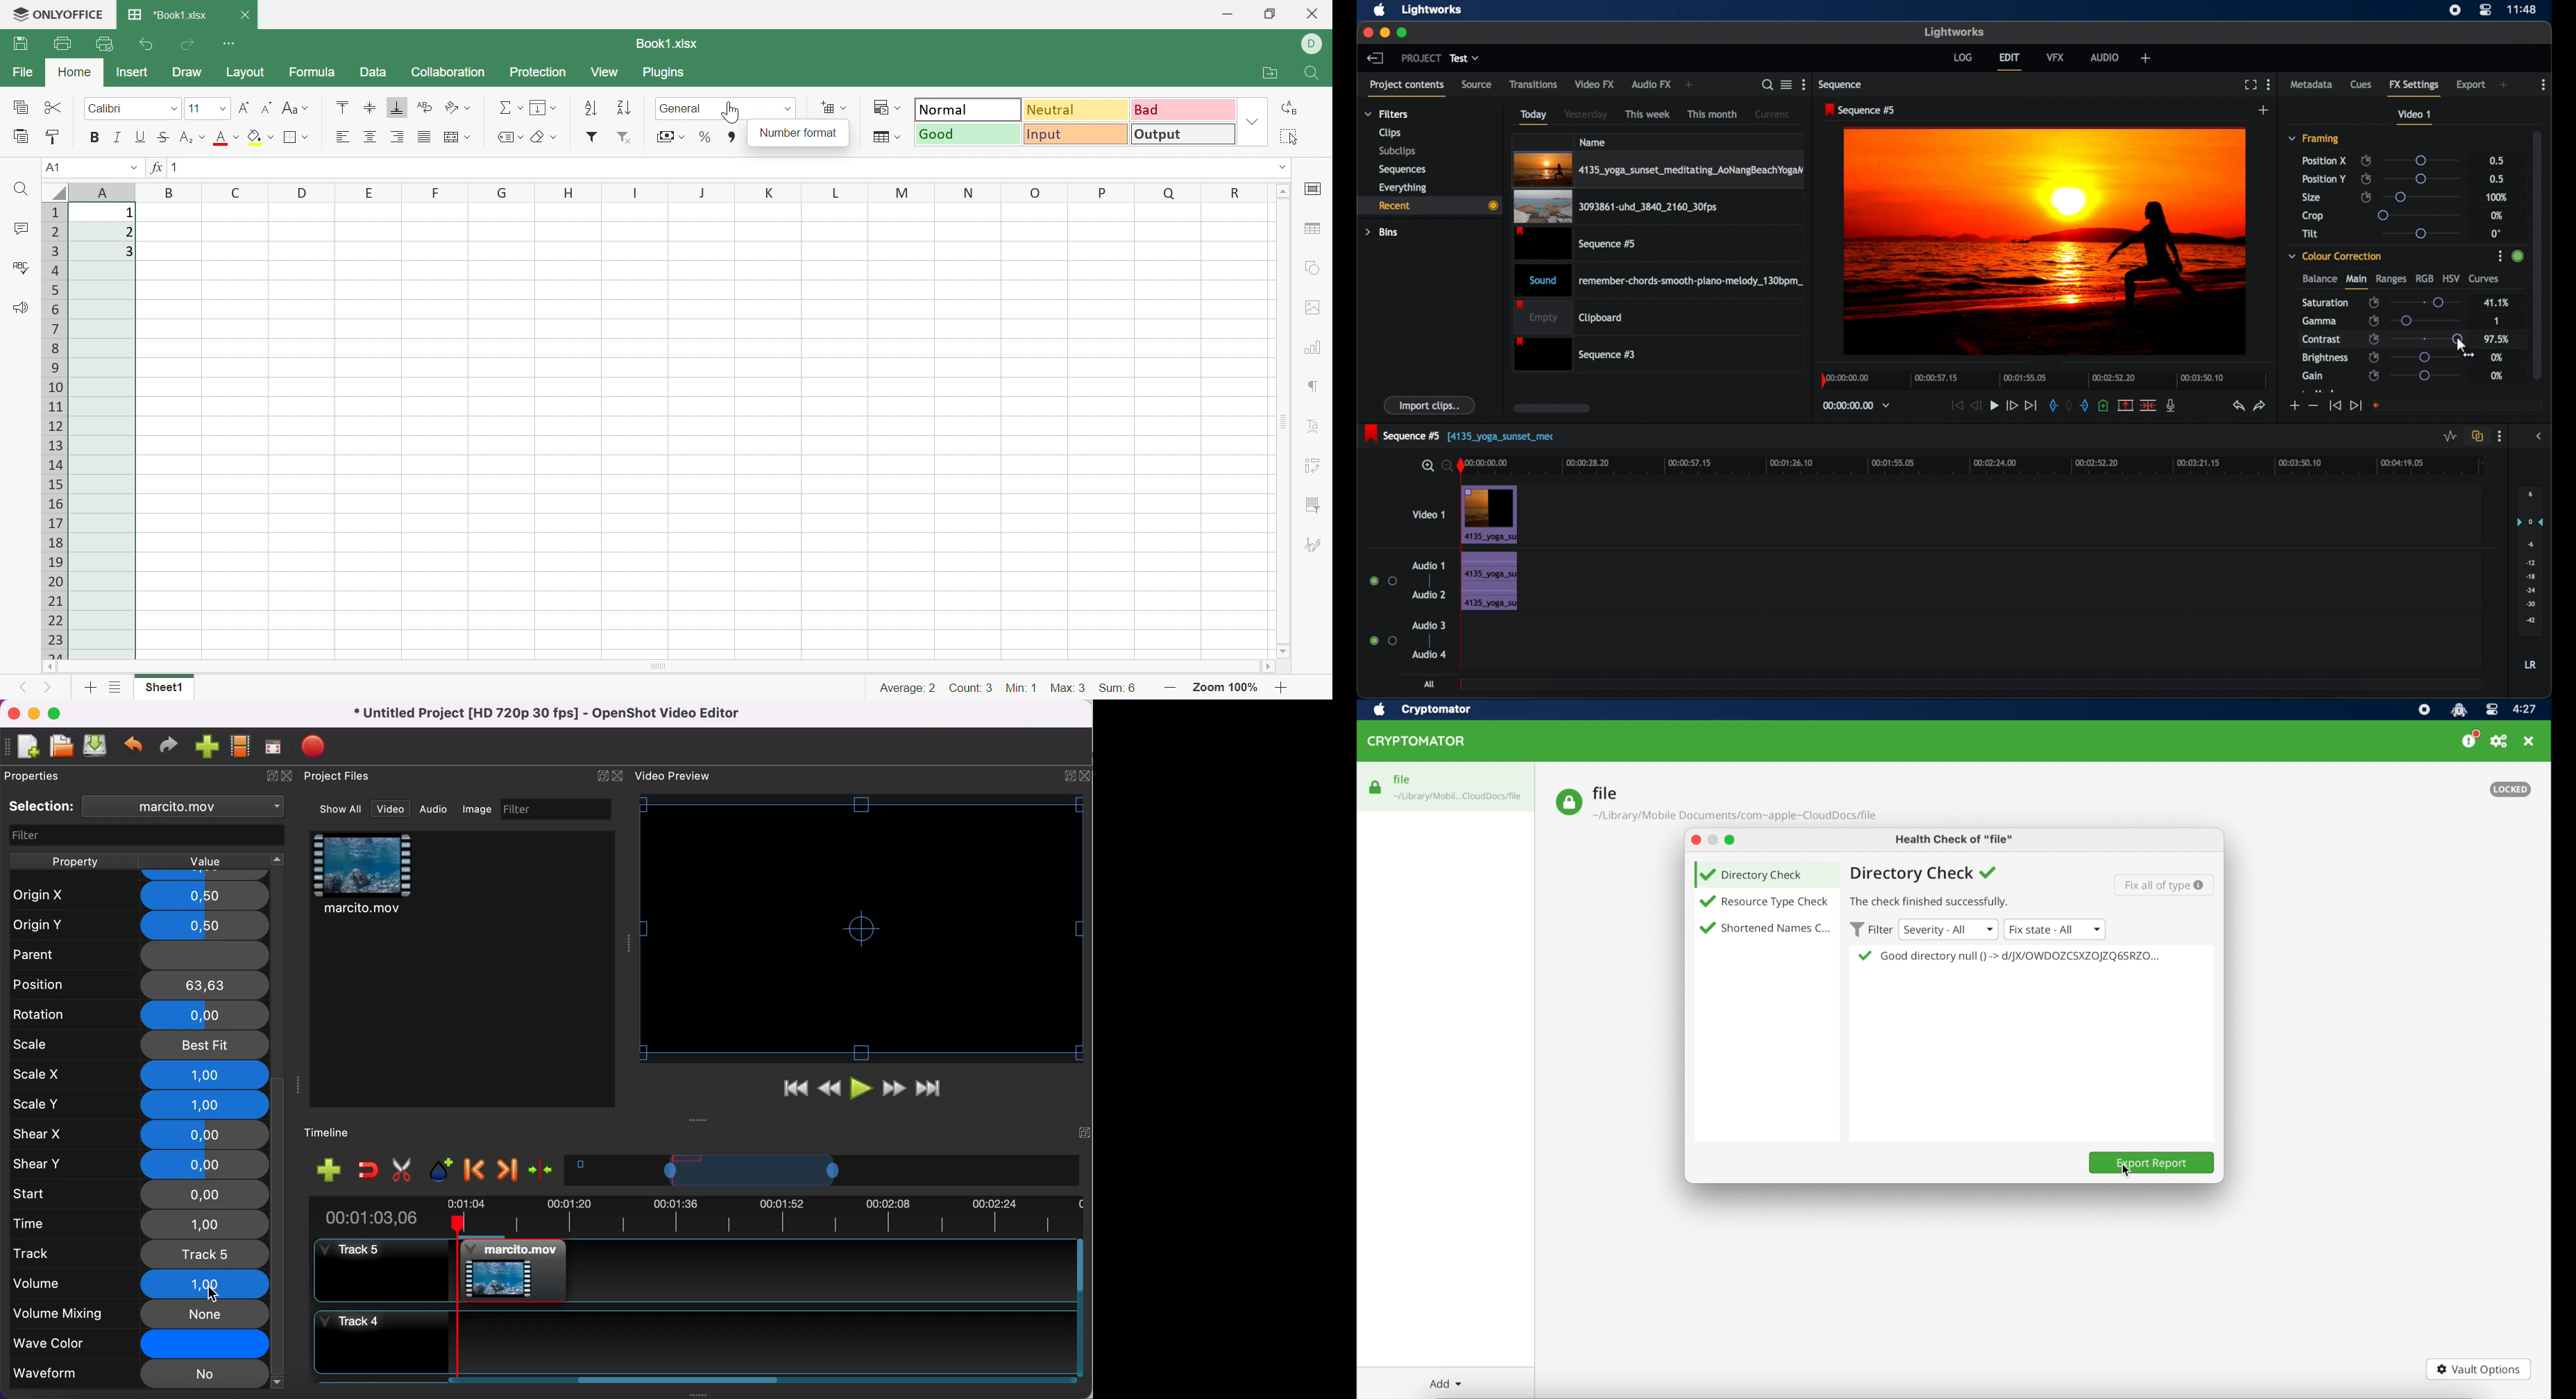 The image size is (2576, 1400). What do you see at coordinates (658, 666) in the screenshot?
I see `Scroll bar` at bounding box center [658, 666].